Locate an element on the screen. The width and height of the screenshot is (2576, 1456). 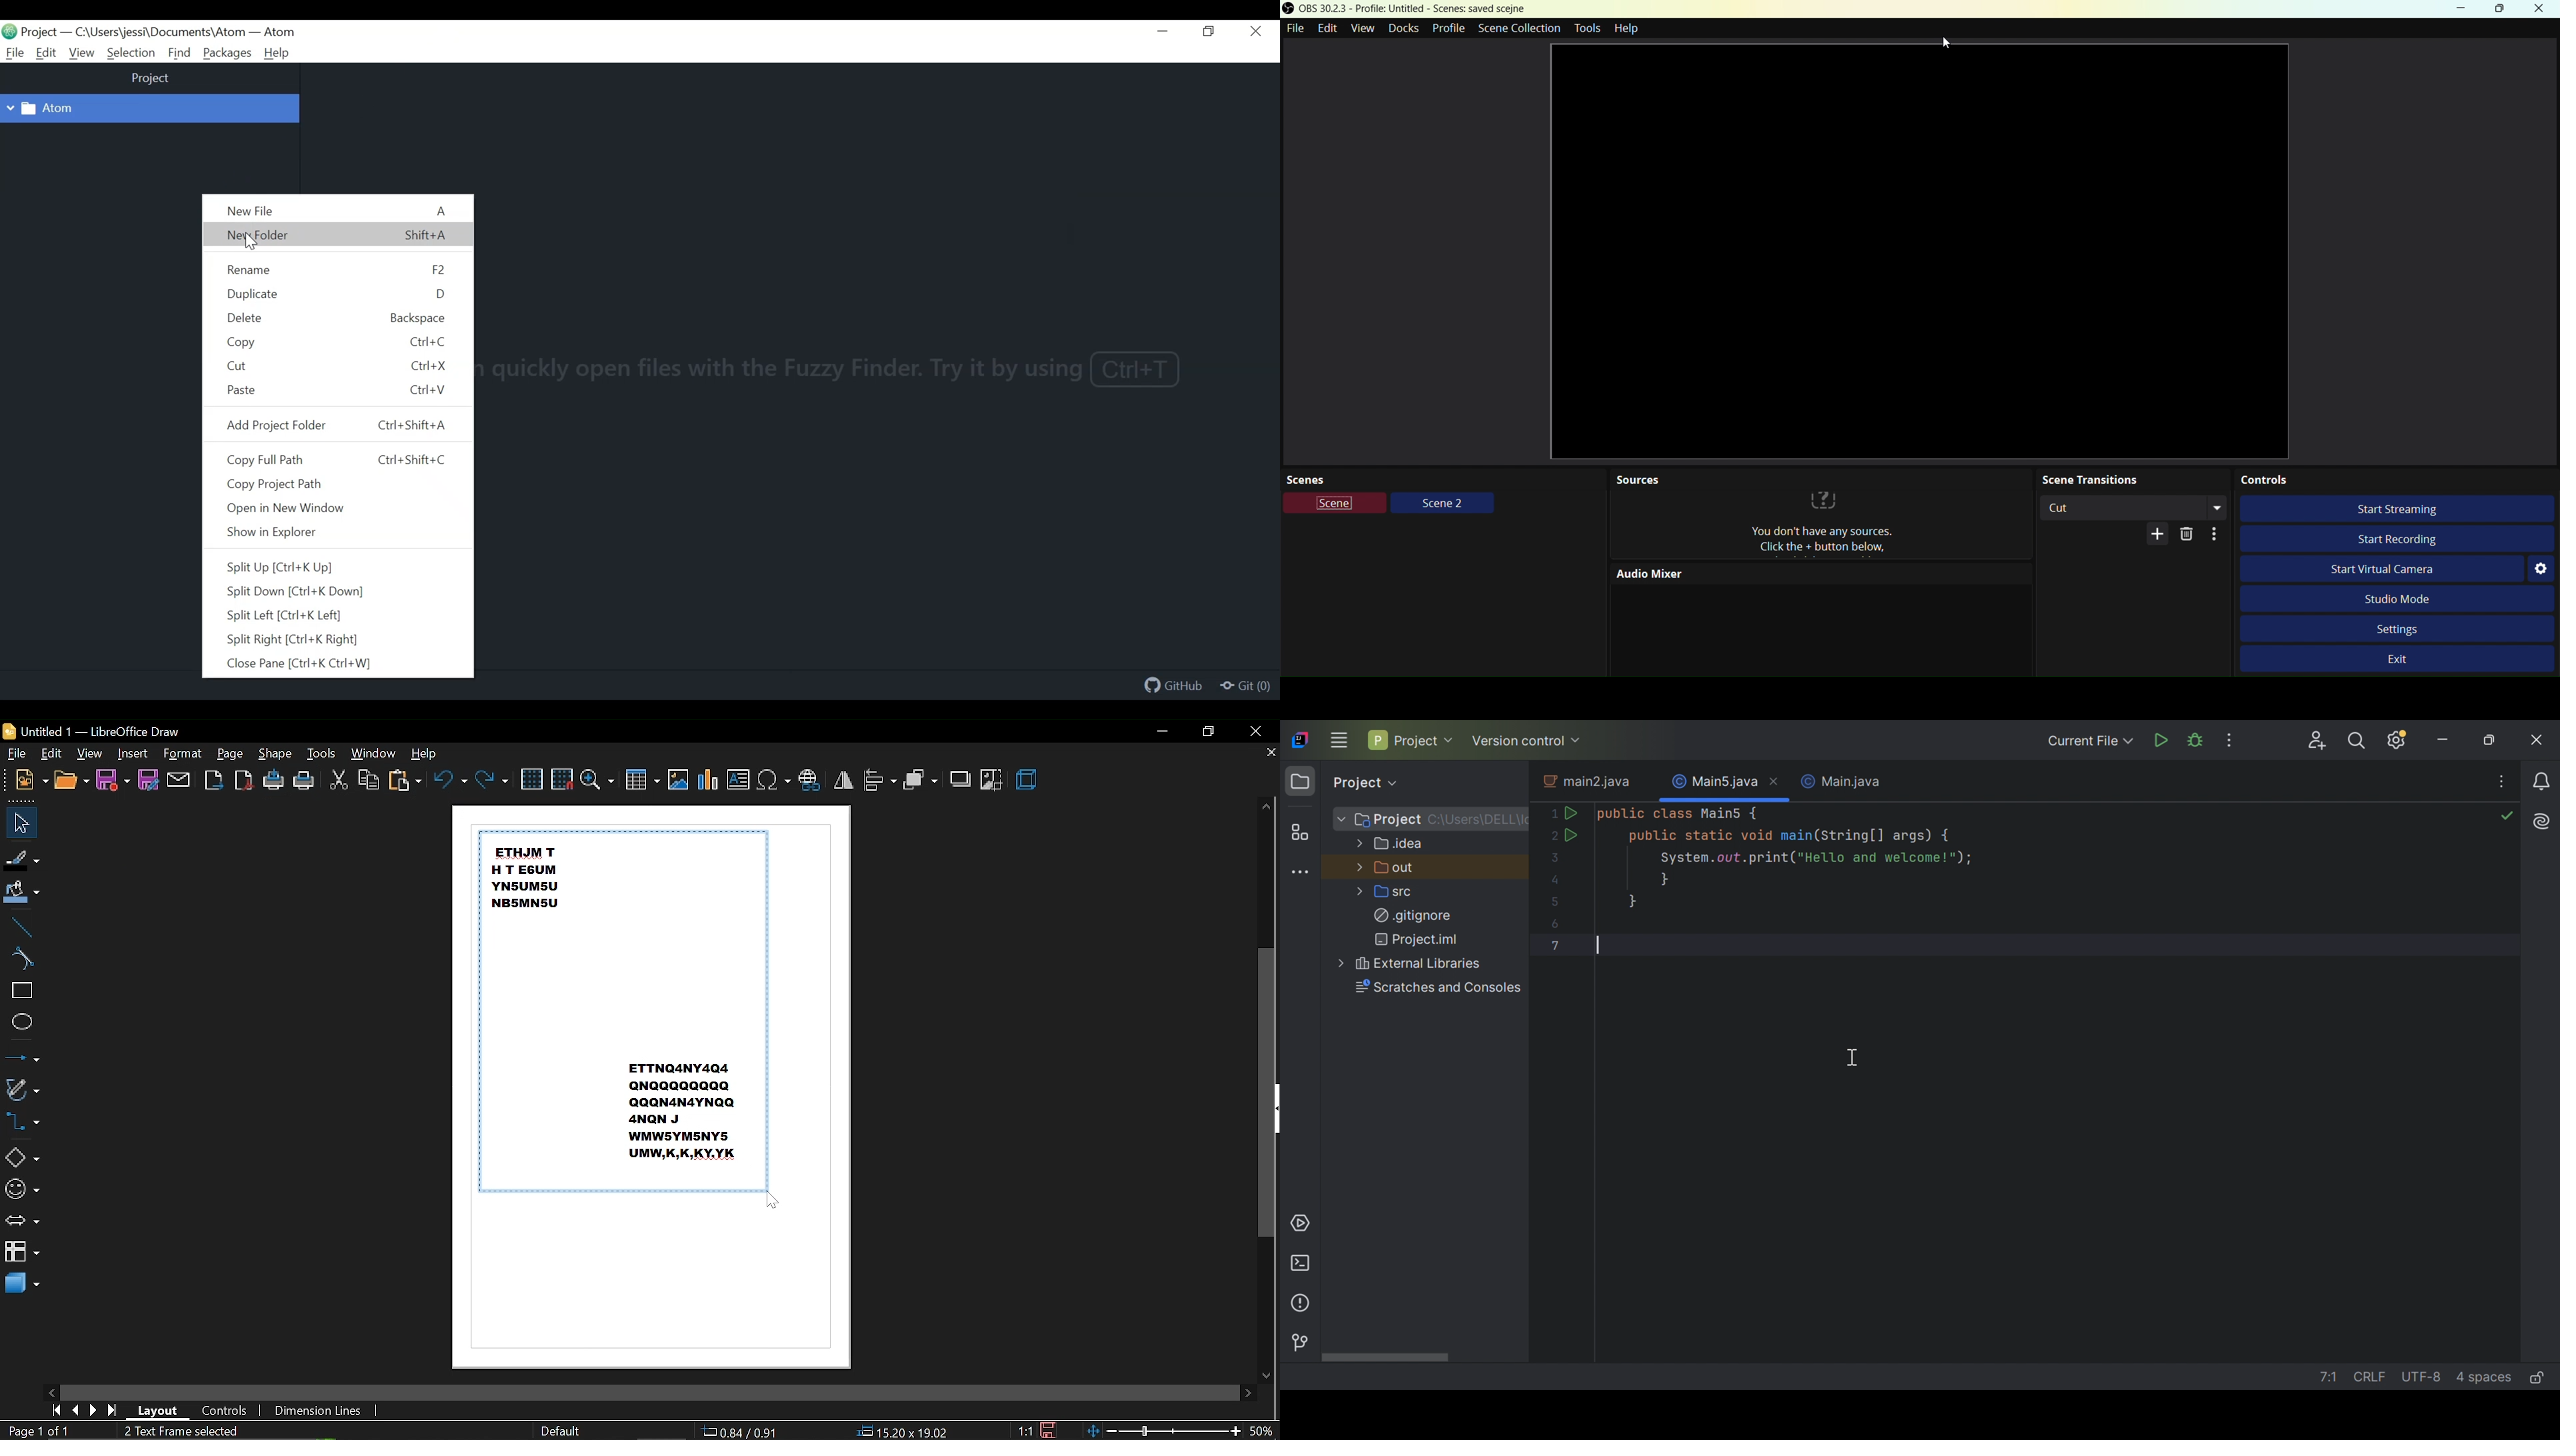
Settings is located at coordinates (2397, 629).